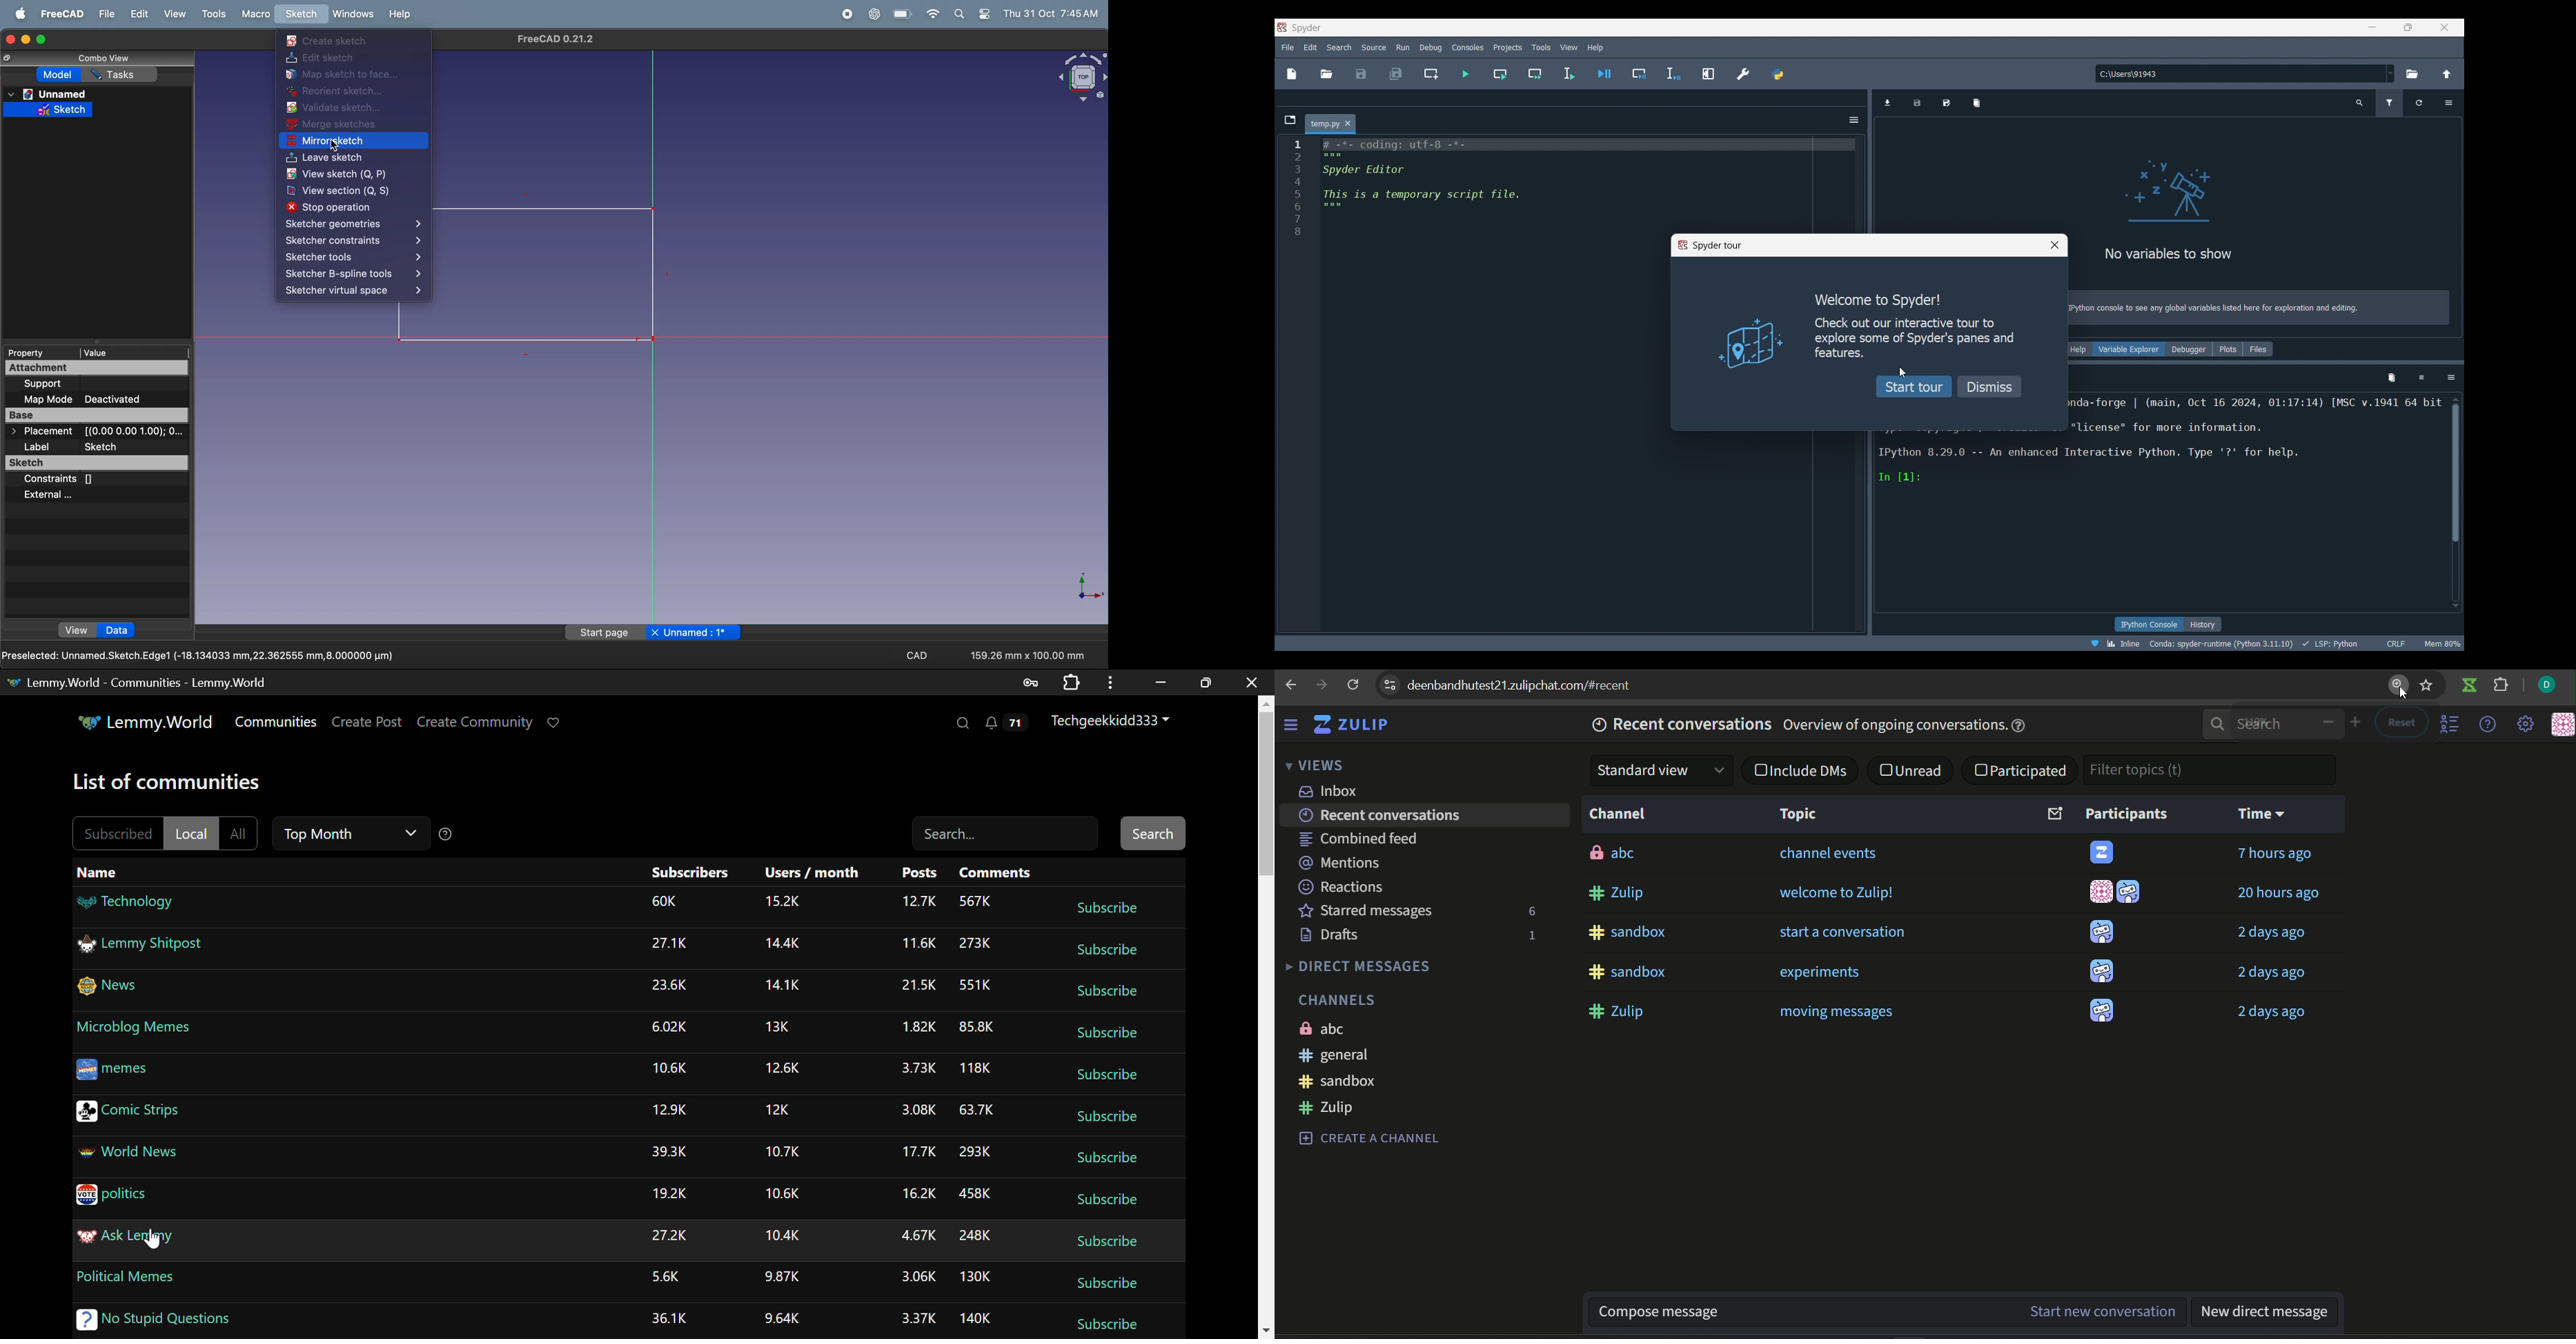 This screenshot has height=1344, width=2576. I want to click on cursor, so click(1901, 376).